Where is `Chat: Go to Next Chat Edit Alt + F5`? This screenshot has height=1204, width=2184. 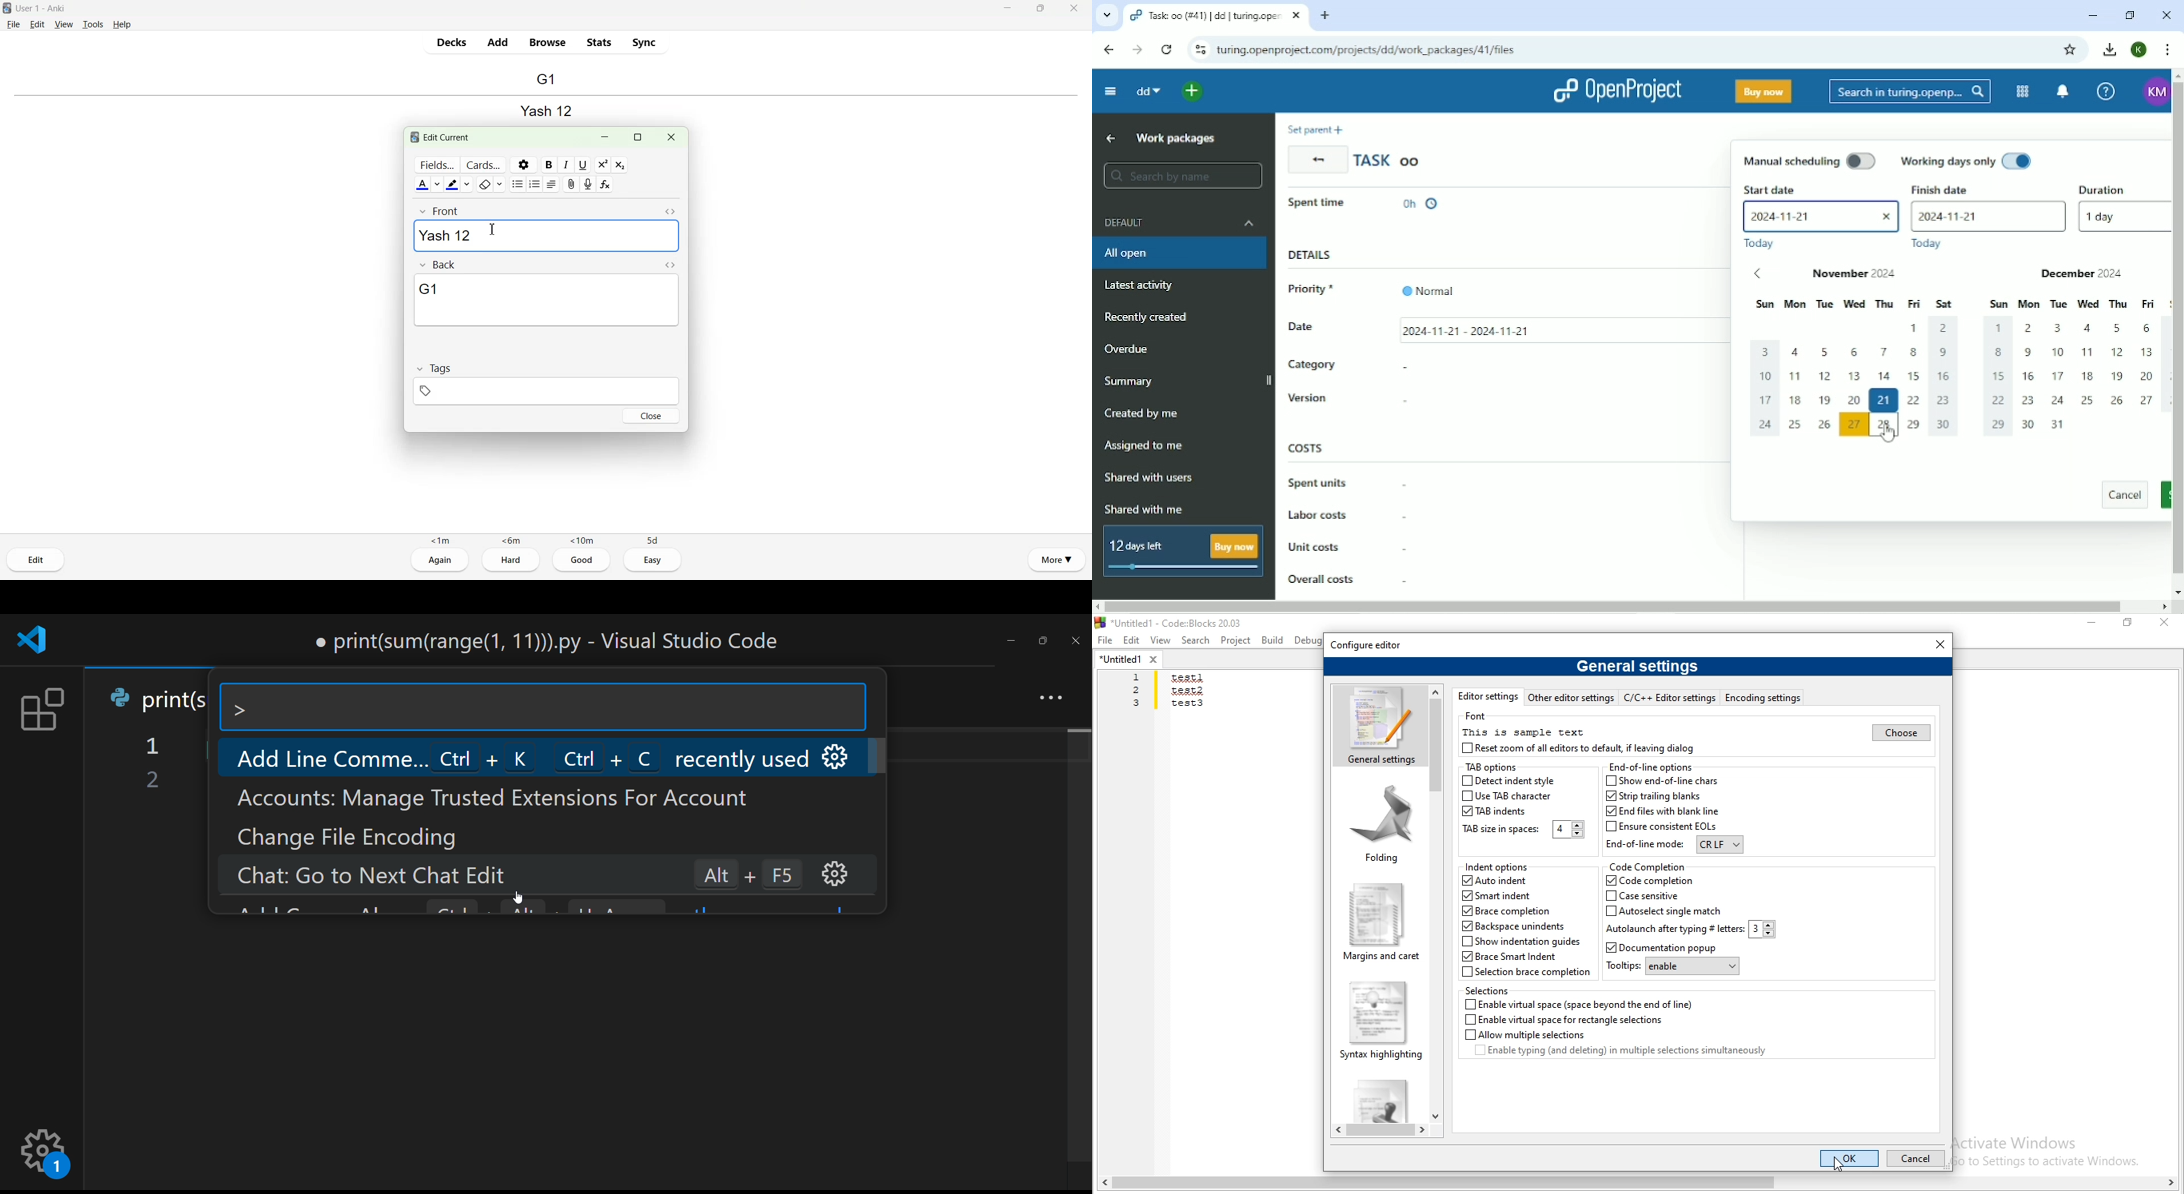 Chat: Go to Next Chat Edit Alt + F5 is located at coordinates (508, 876).